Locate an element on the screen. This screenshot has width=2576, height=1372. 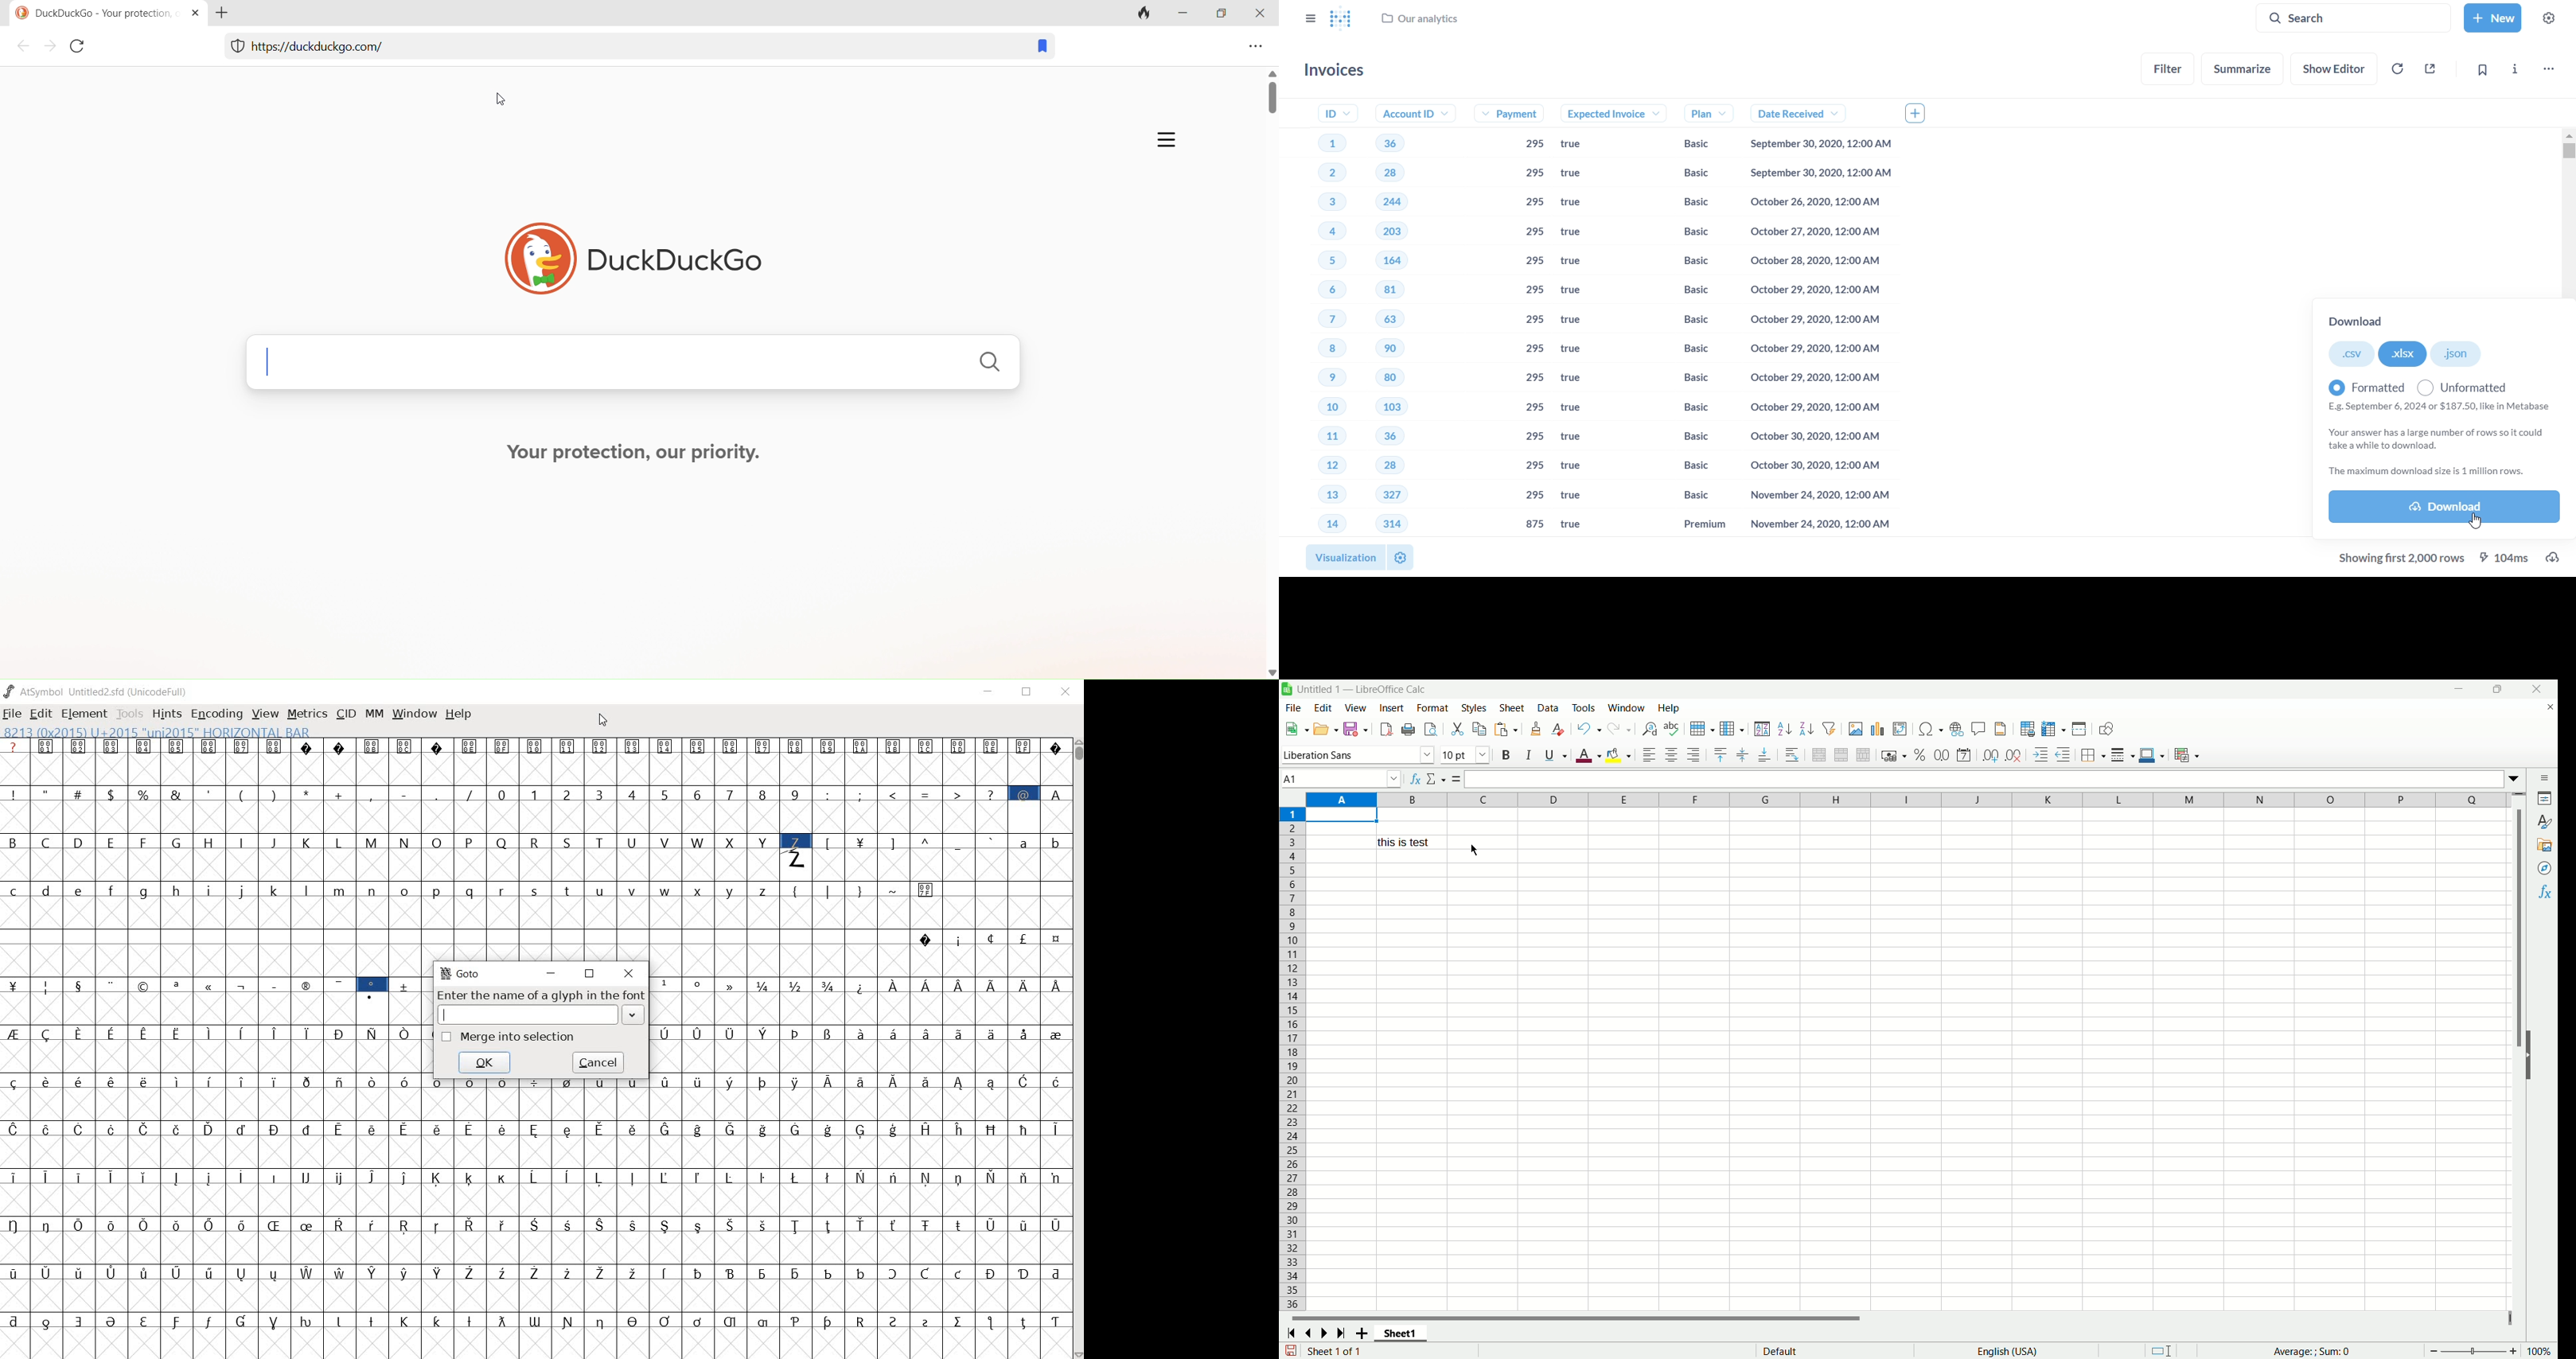
web address is located at coordinates (336, 51).